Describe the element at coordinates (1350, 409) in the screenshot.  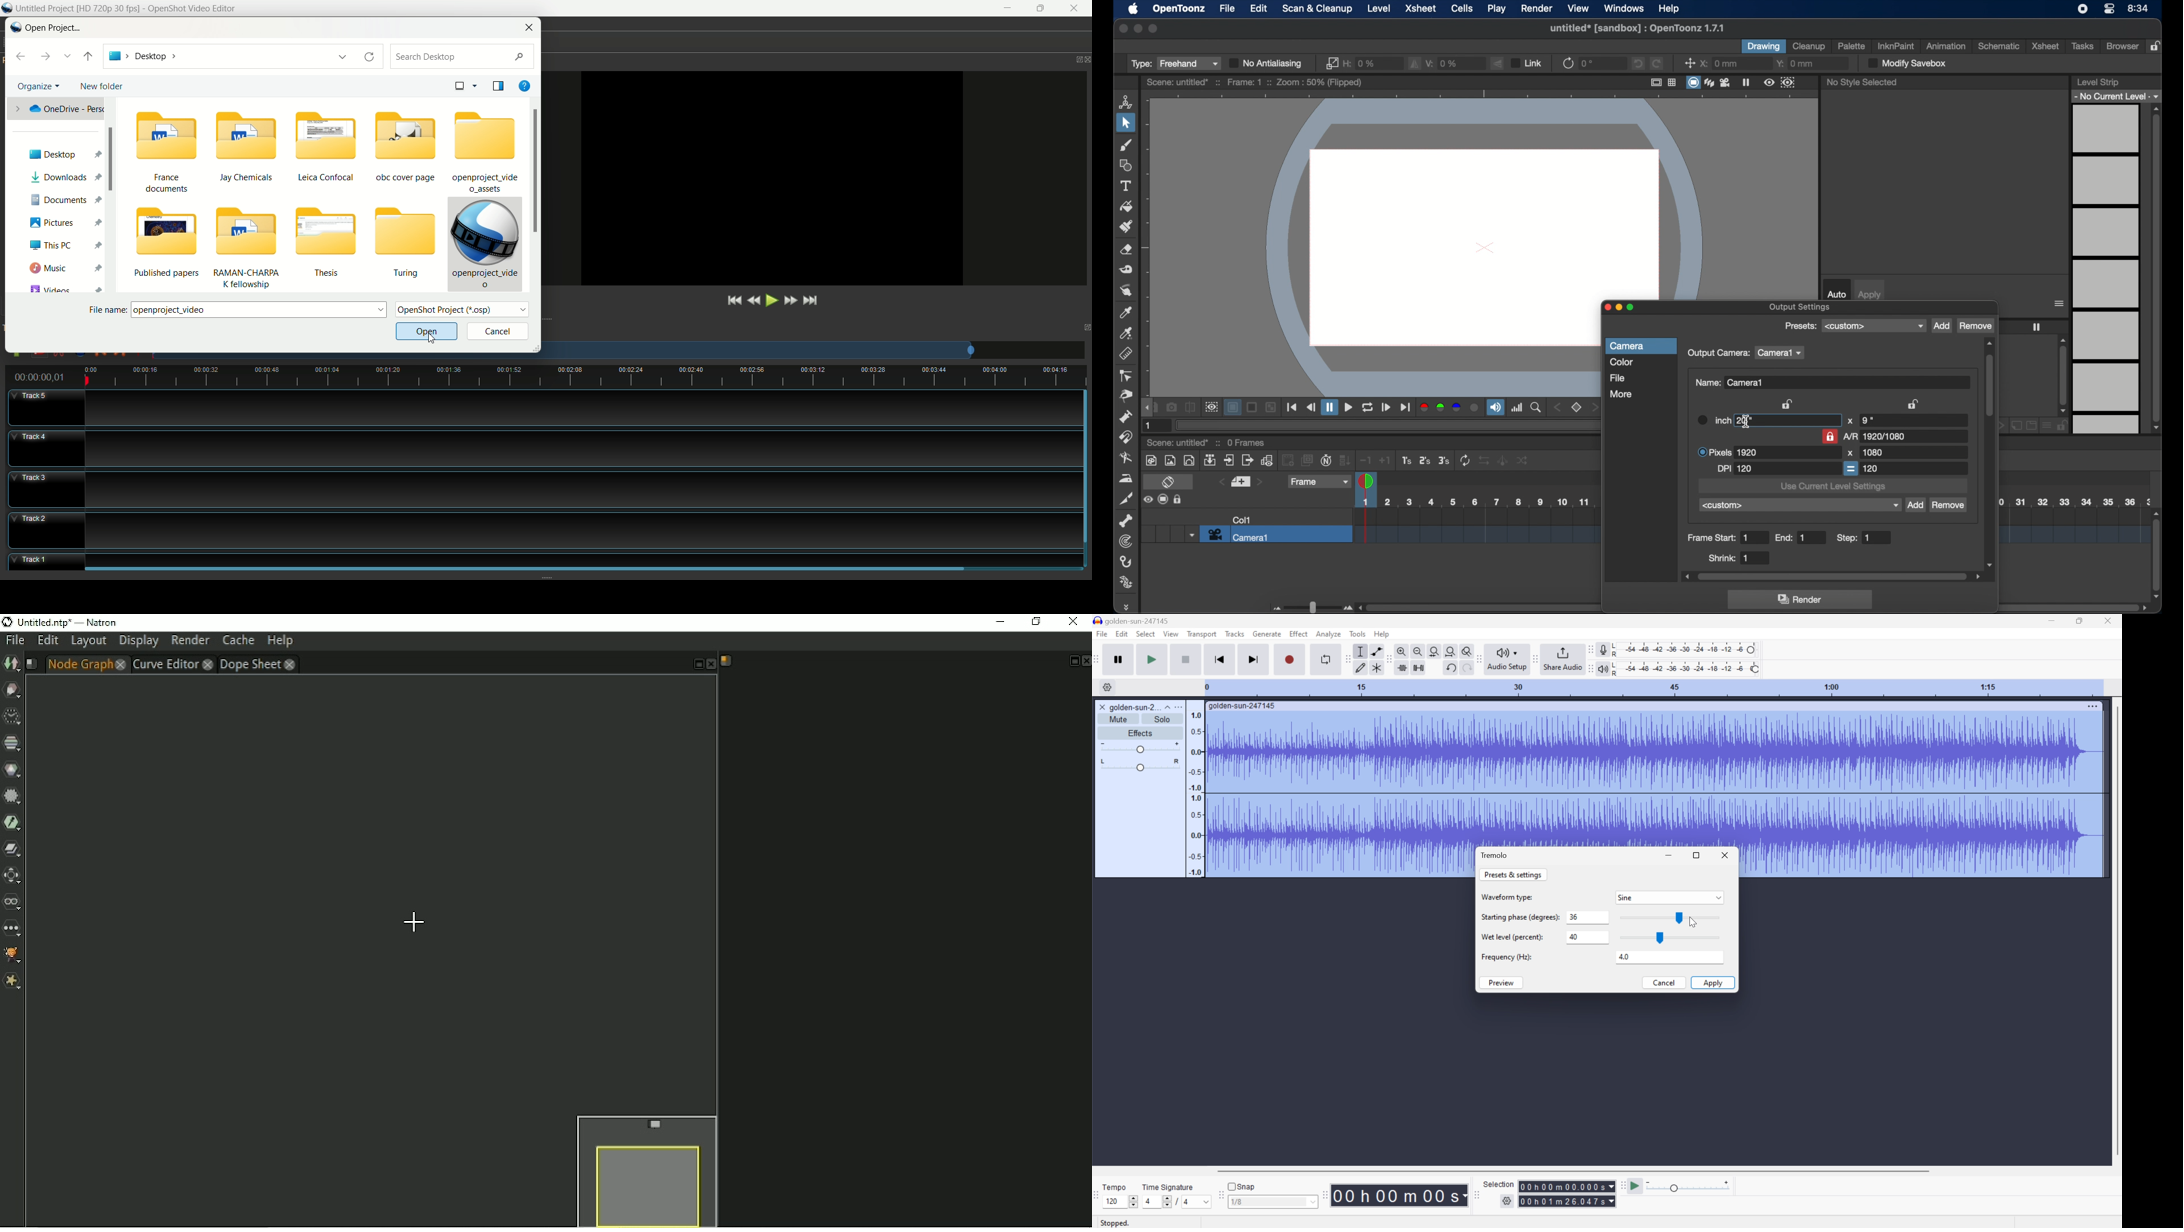
I see `` at that location.